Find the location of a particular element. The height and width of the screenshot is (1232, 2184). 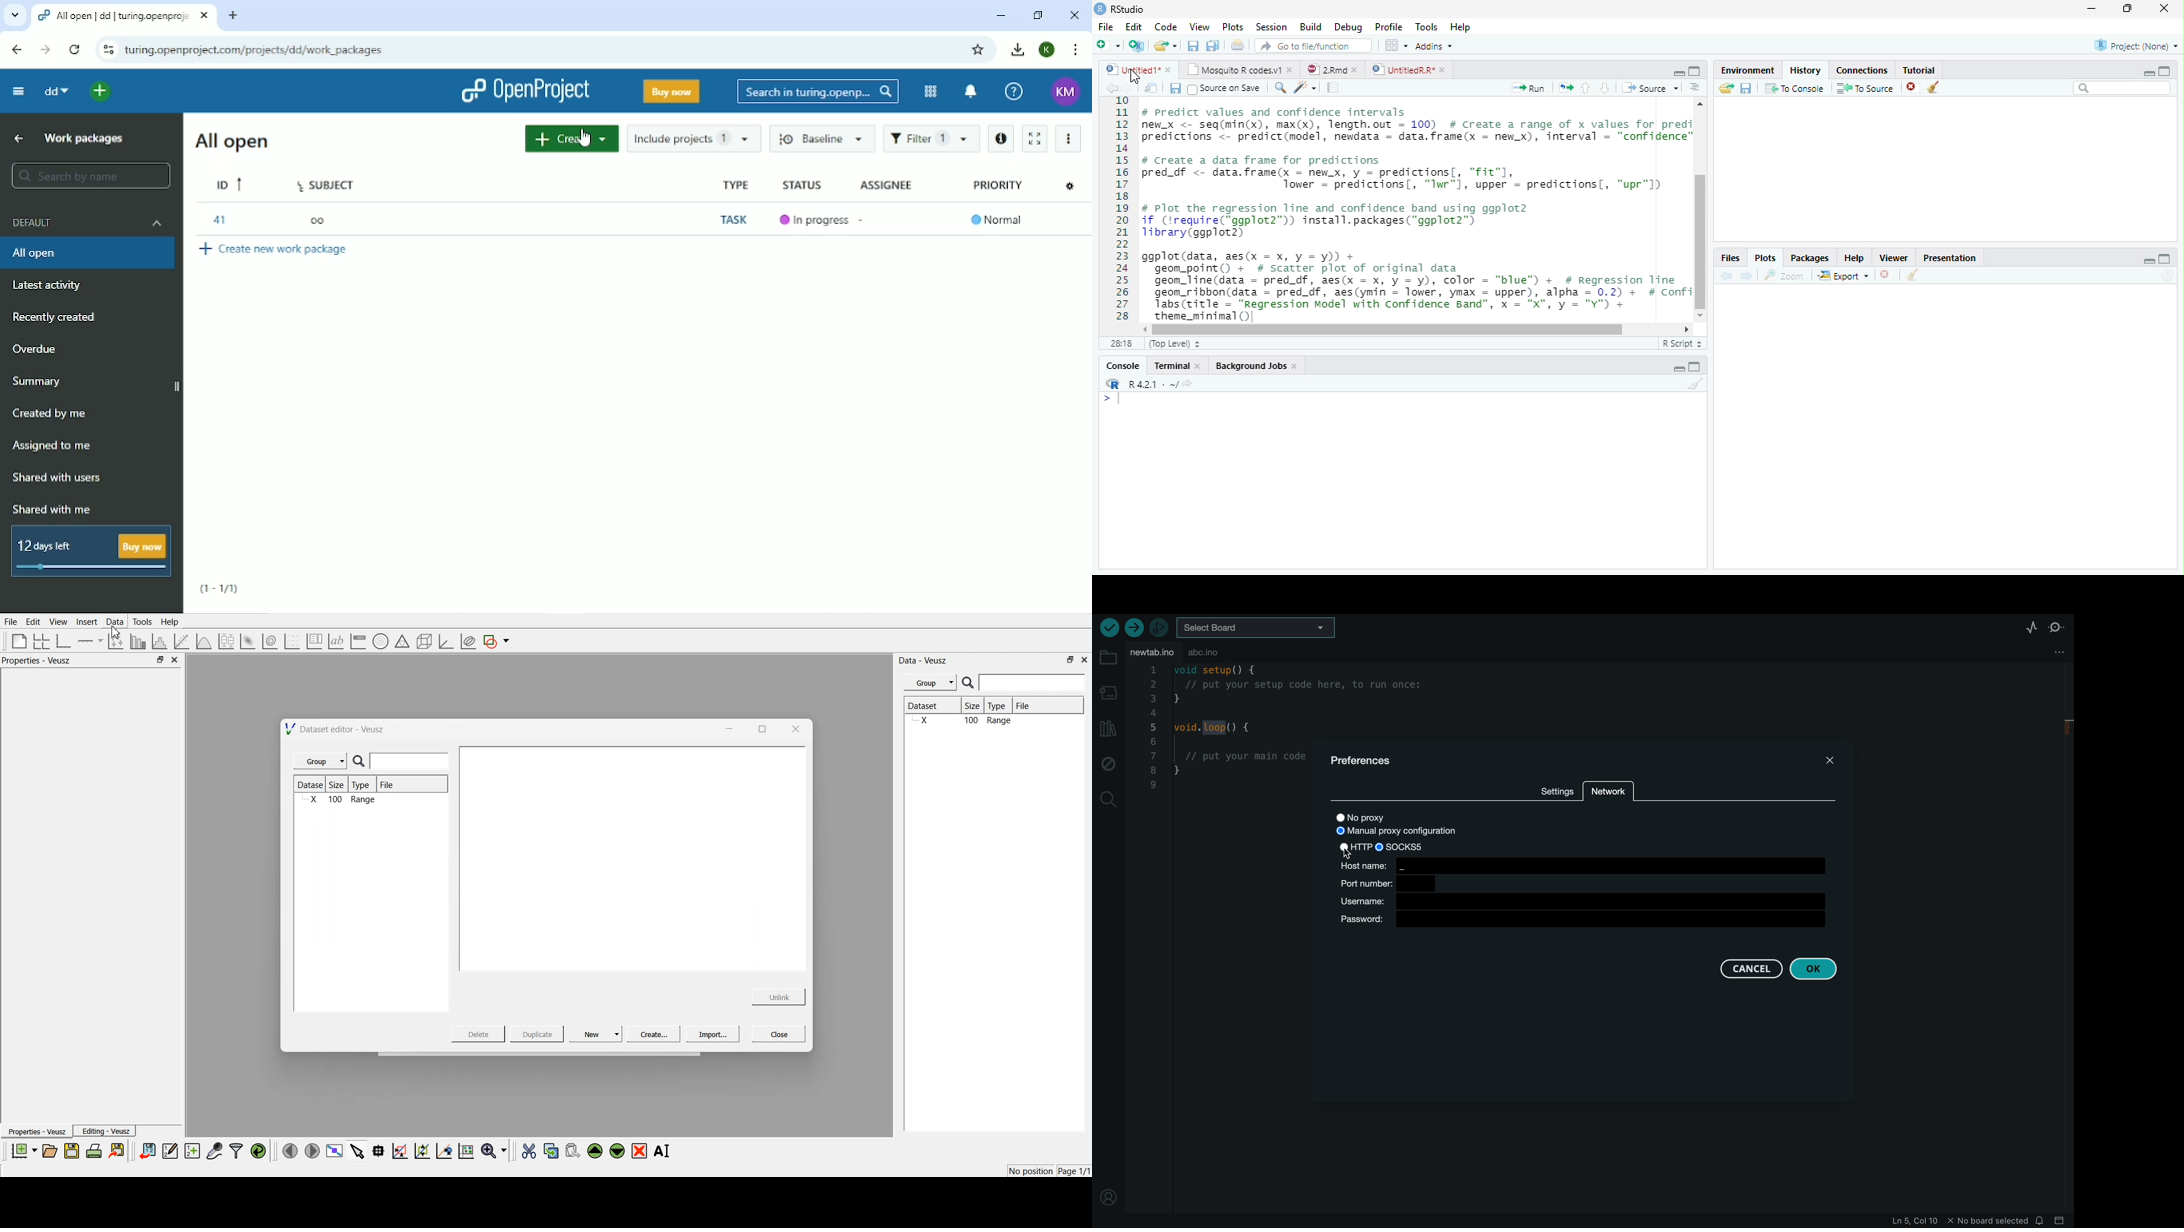

Maximize is located at coordinates (2126, 8).